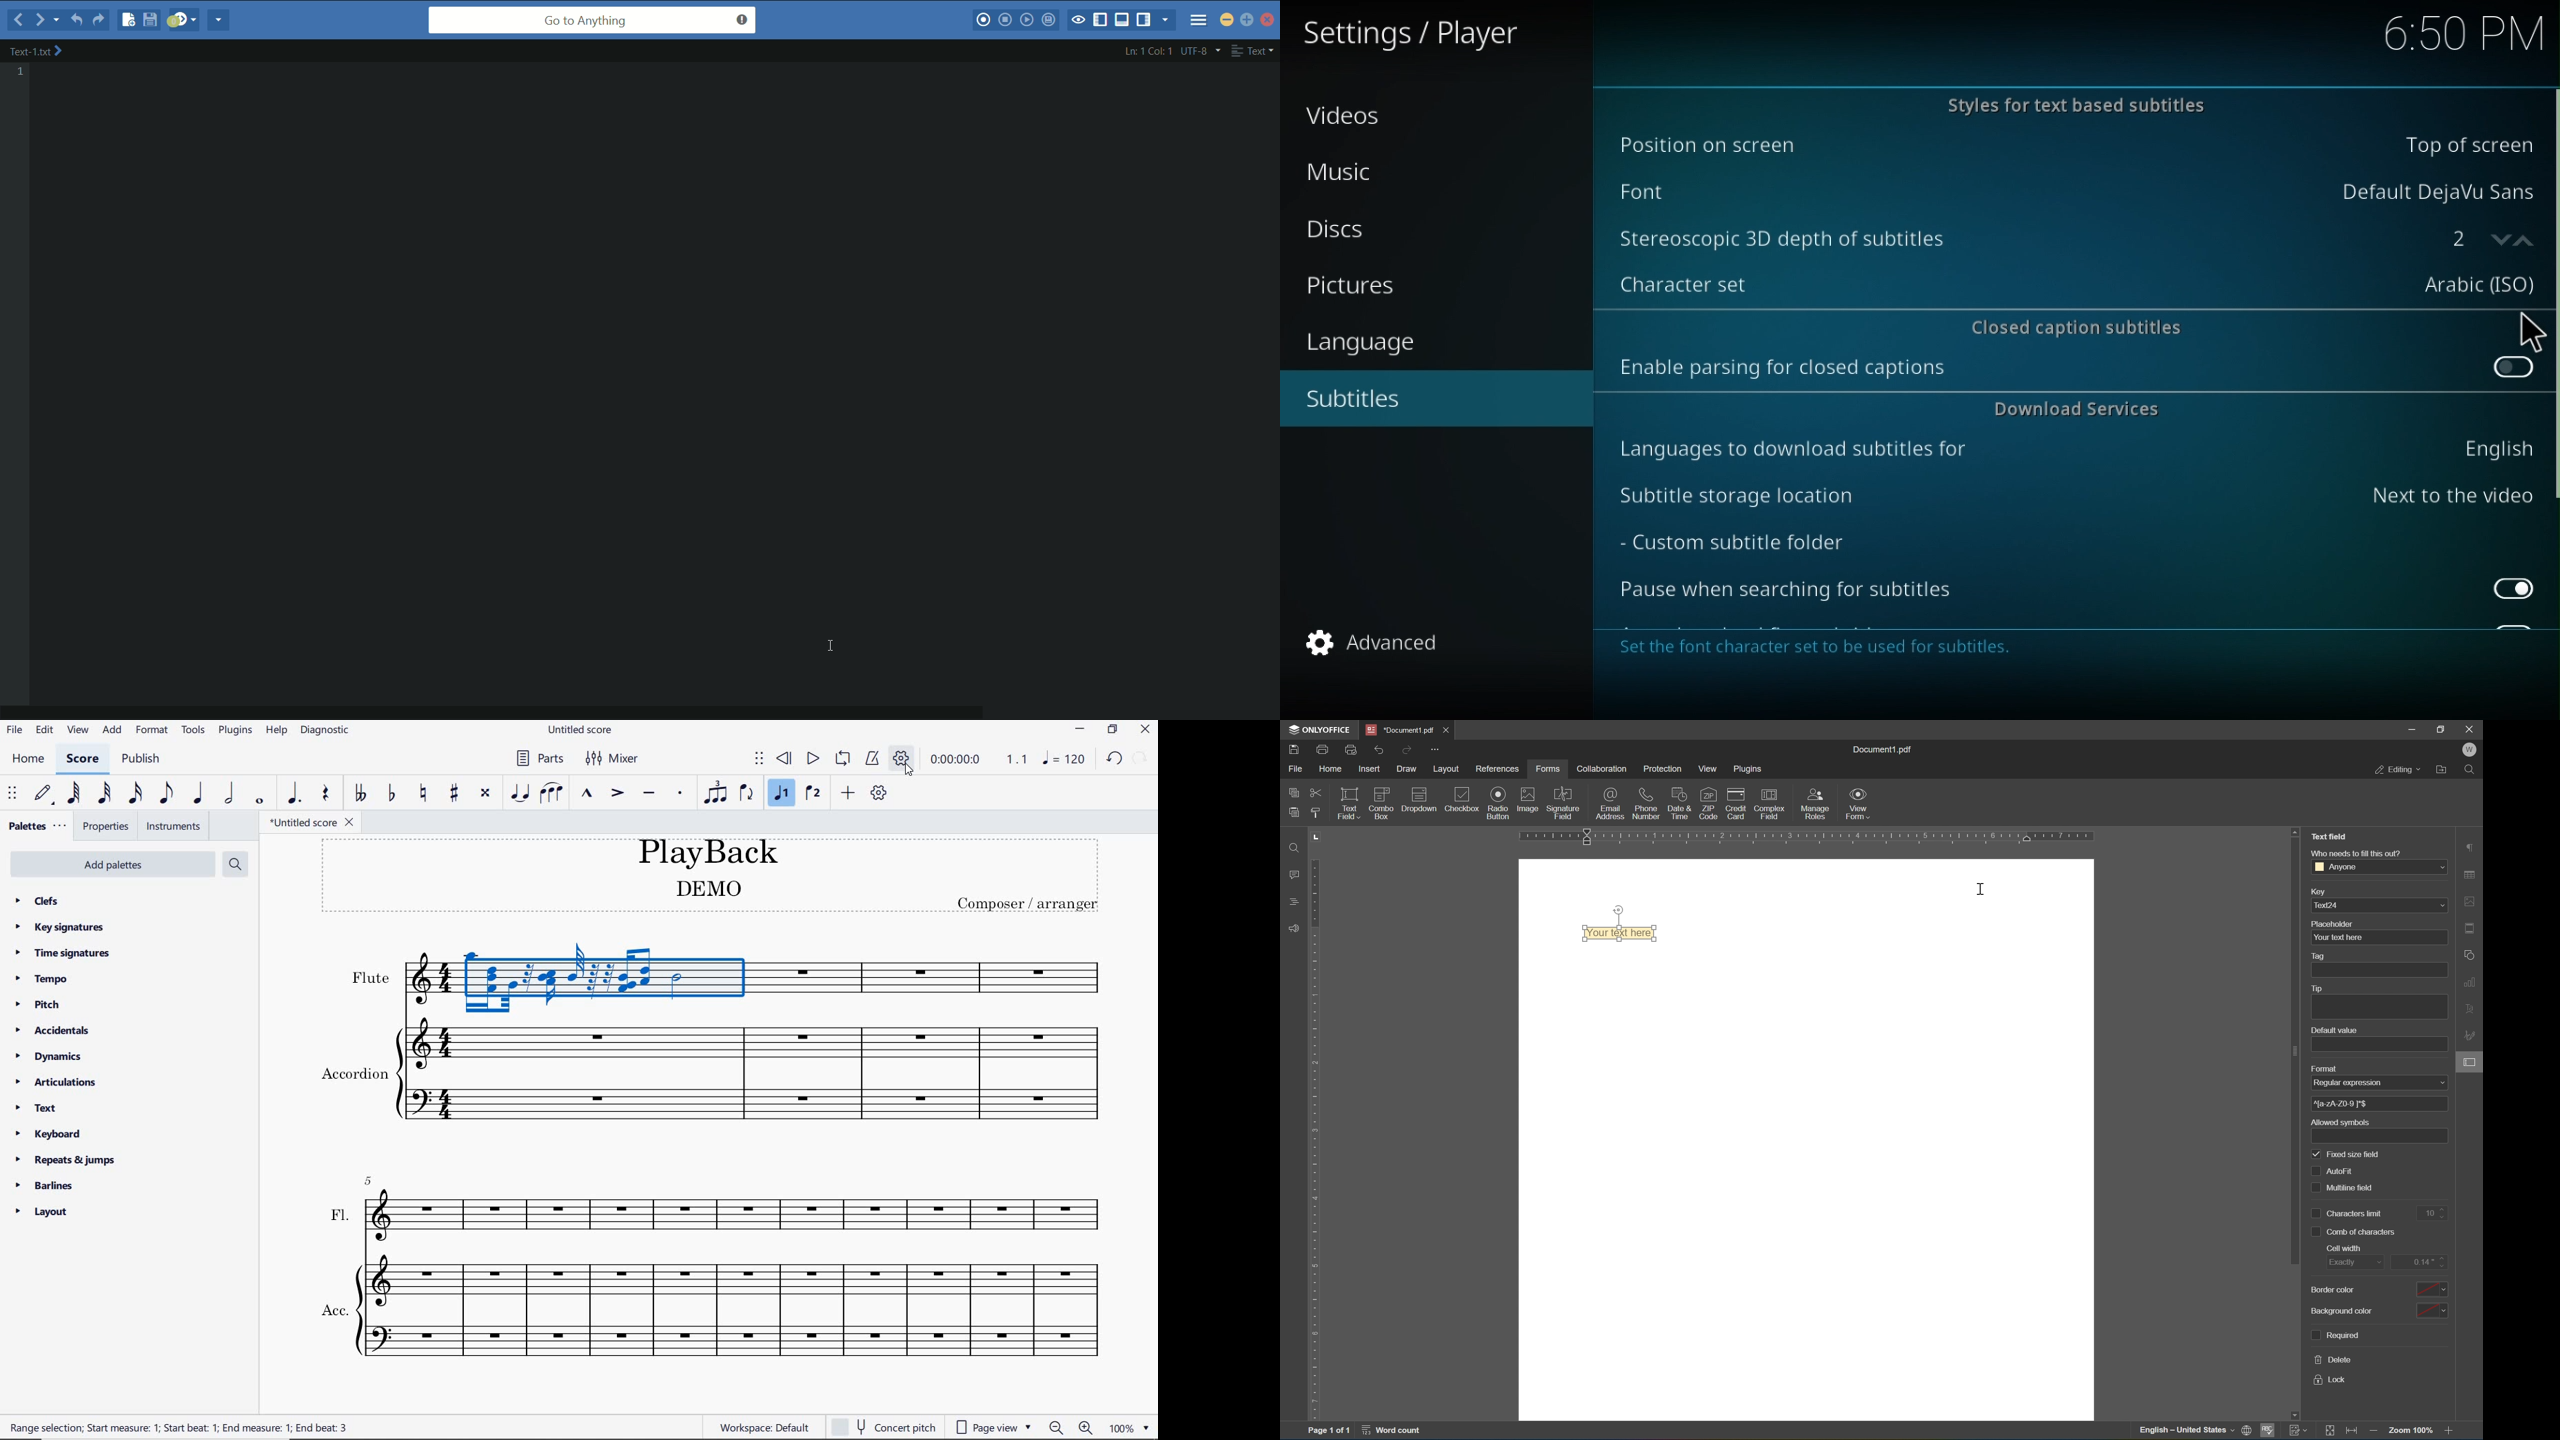 This screenshot has height=1456, width=2576. Describe the element at coordinates (1711, 769) in the screenshot. I see `view` at that location.